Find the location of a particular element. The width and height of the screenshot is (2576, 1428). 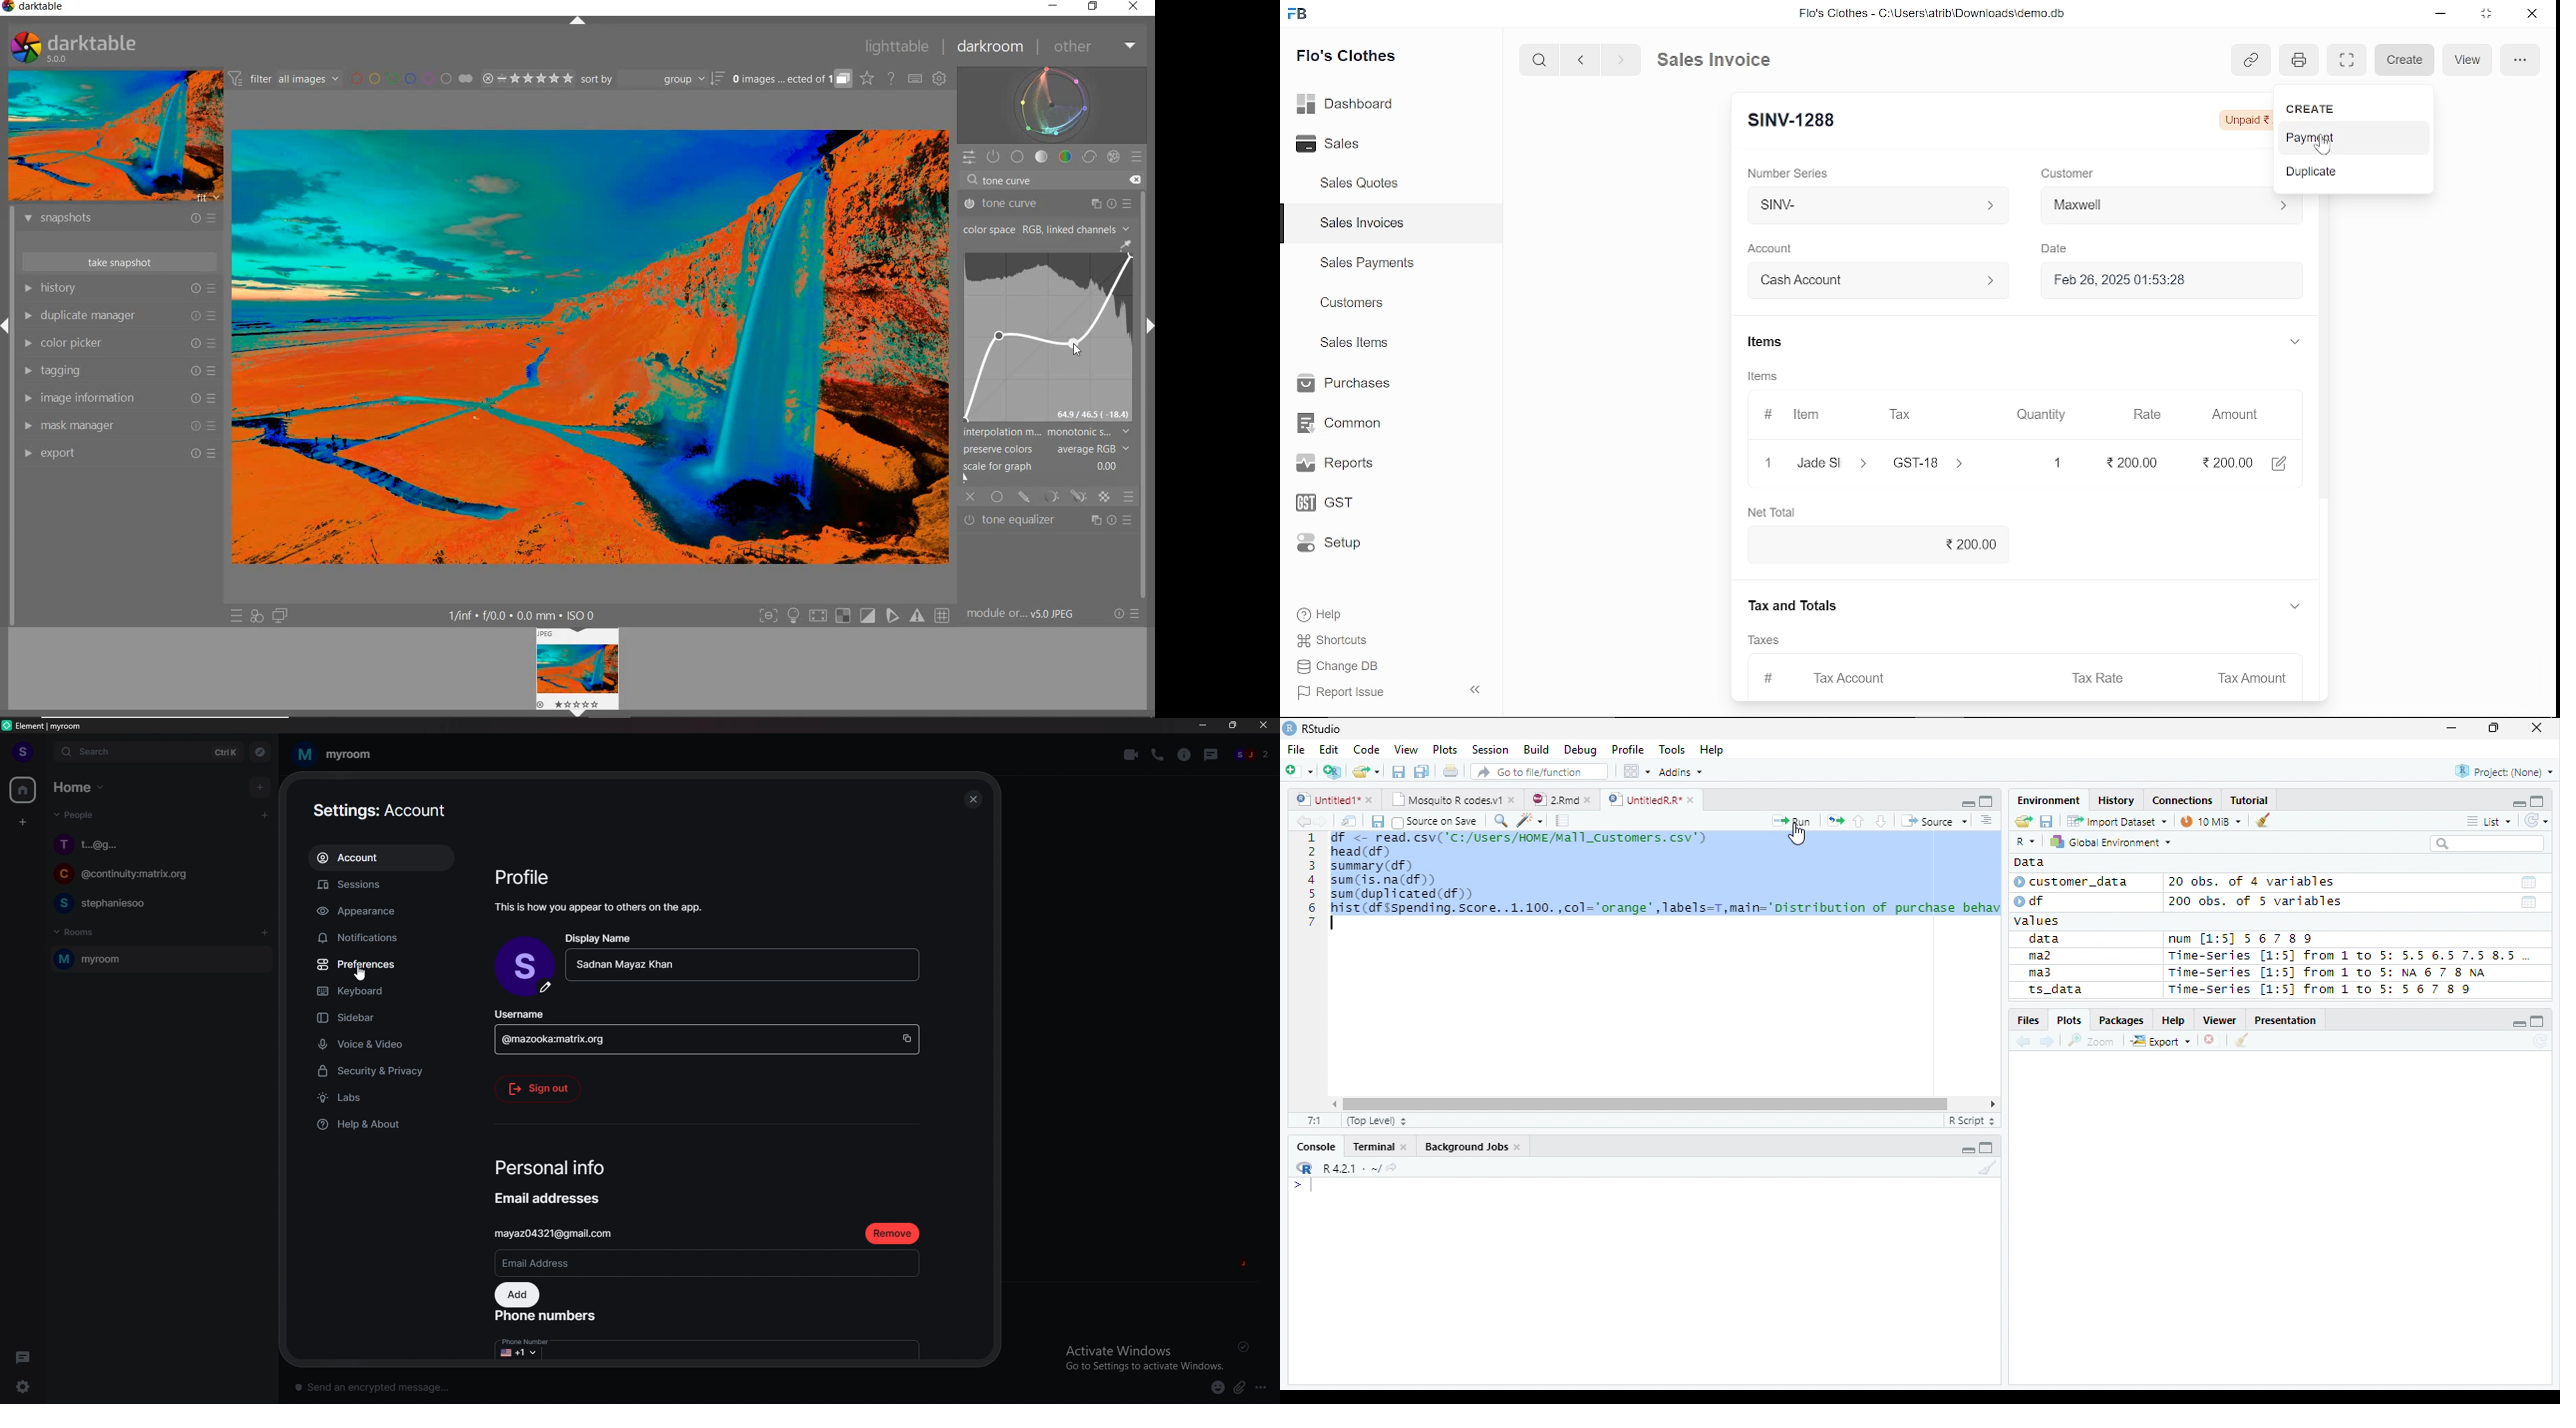

Top Level is located at coordinates (1375, 1122).